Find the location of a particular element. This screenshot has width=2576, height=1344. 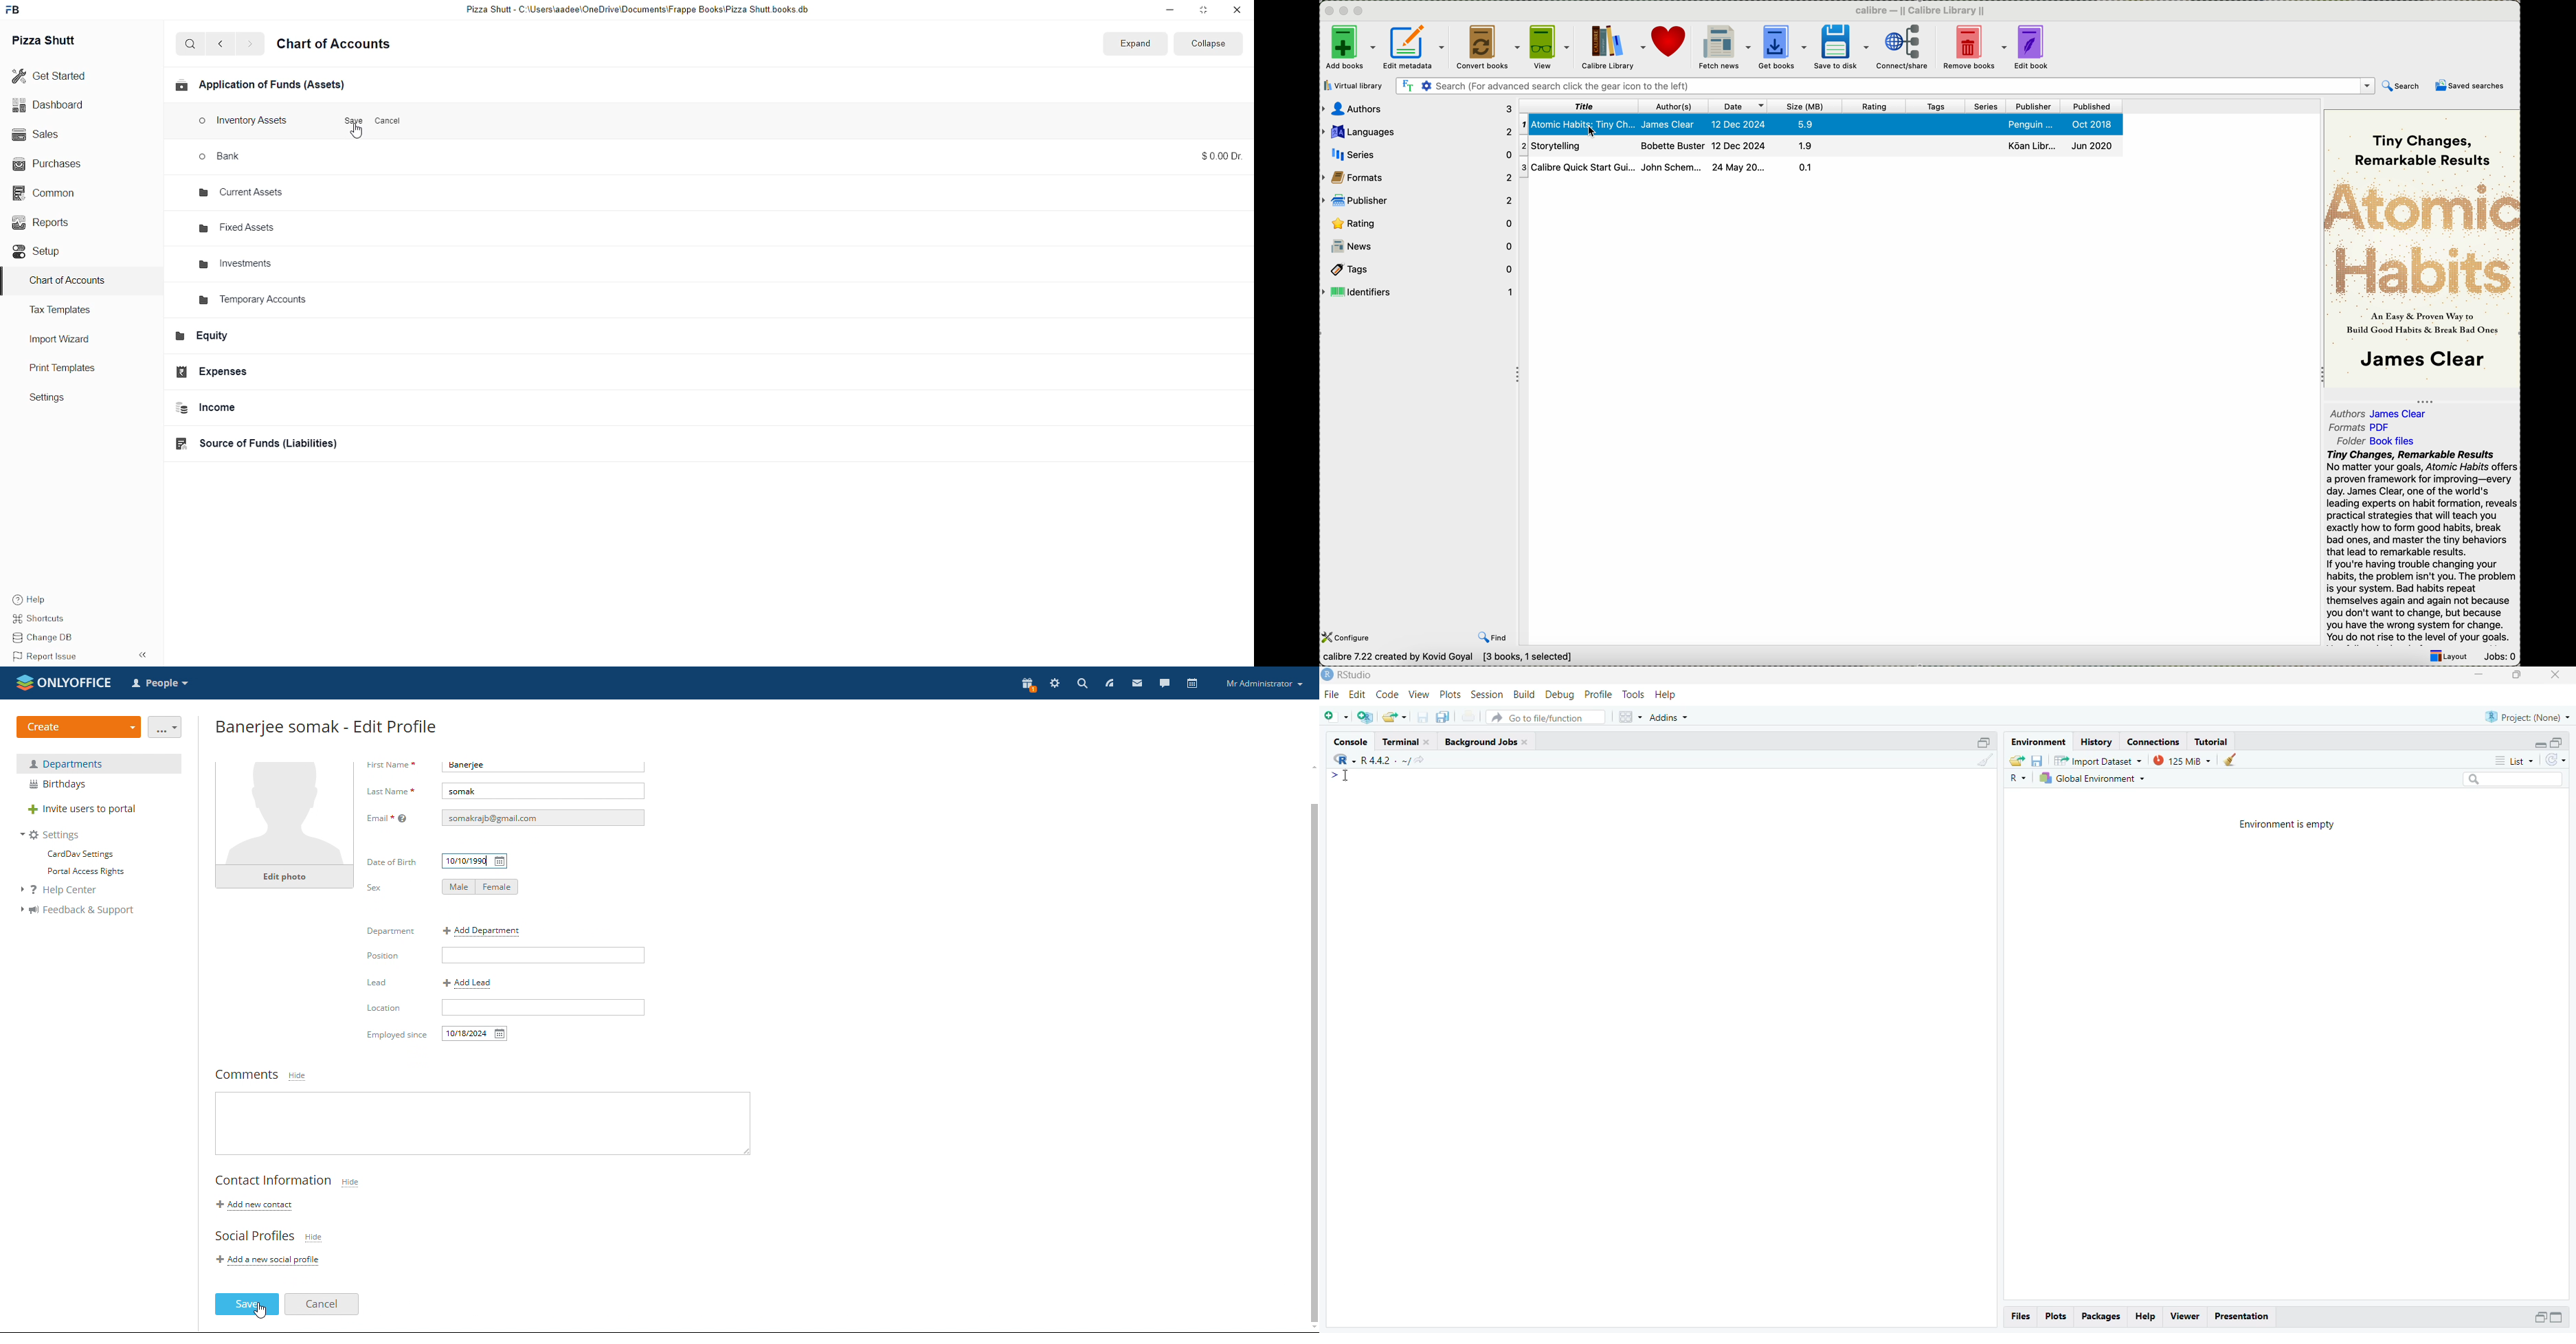

clear console is located at coordinates (1984, 759).